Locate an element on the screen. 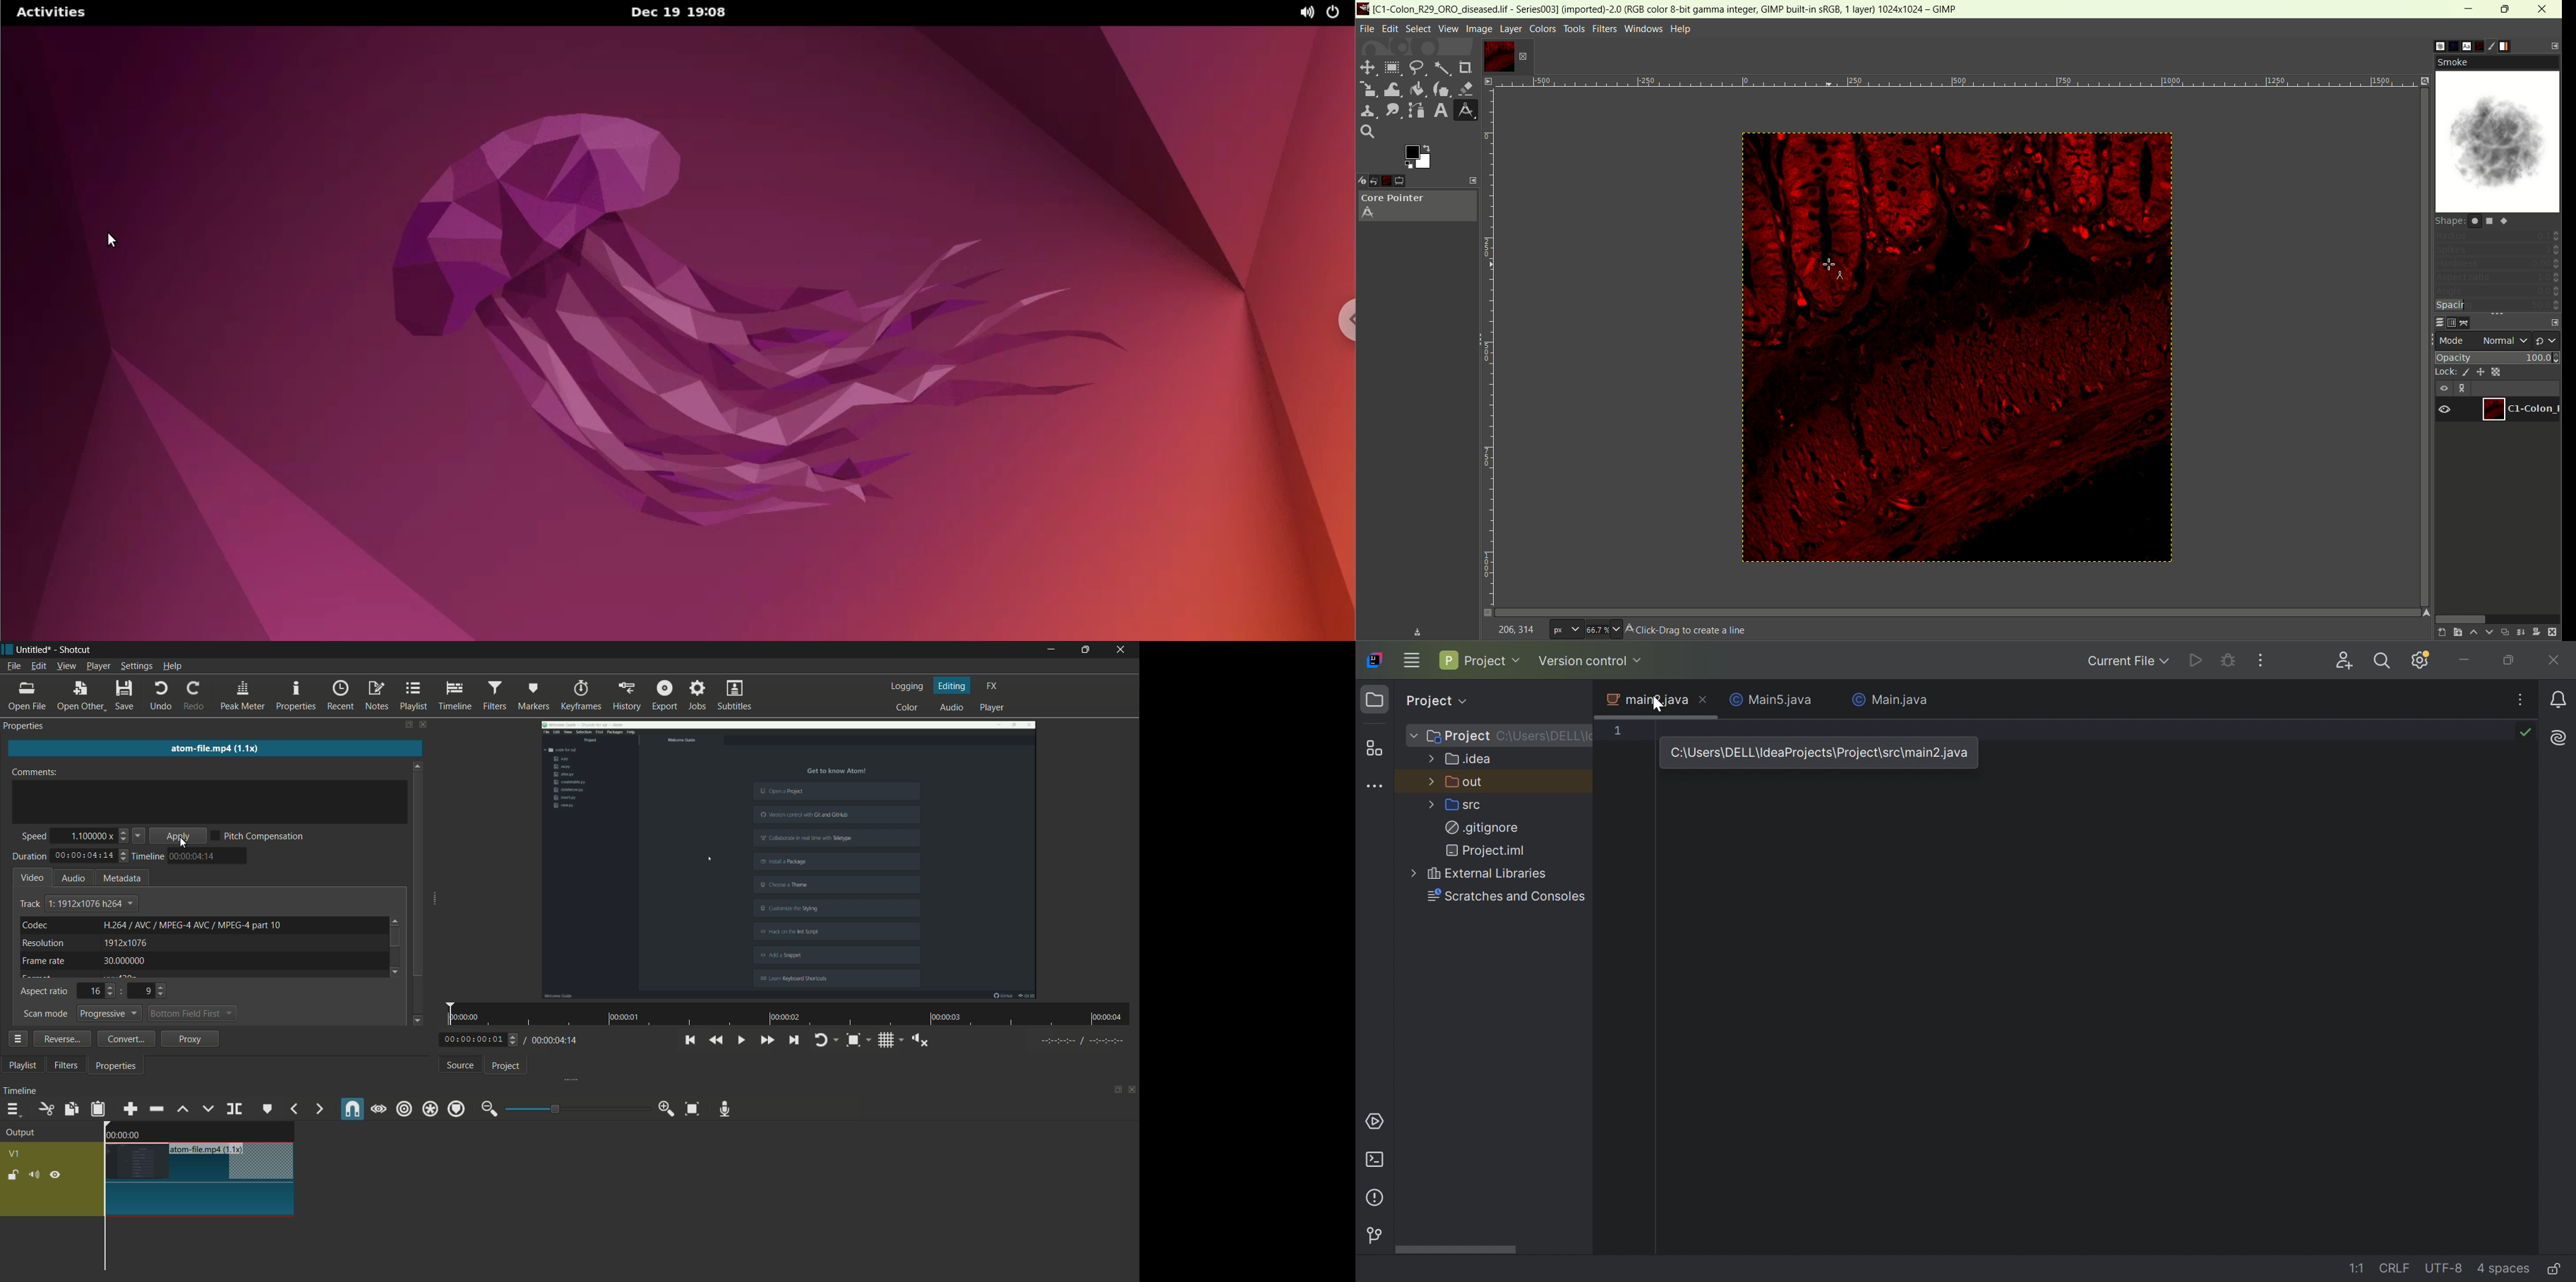  jobs is located at coordinates (697, 694).